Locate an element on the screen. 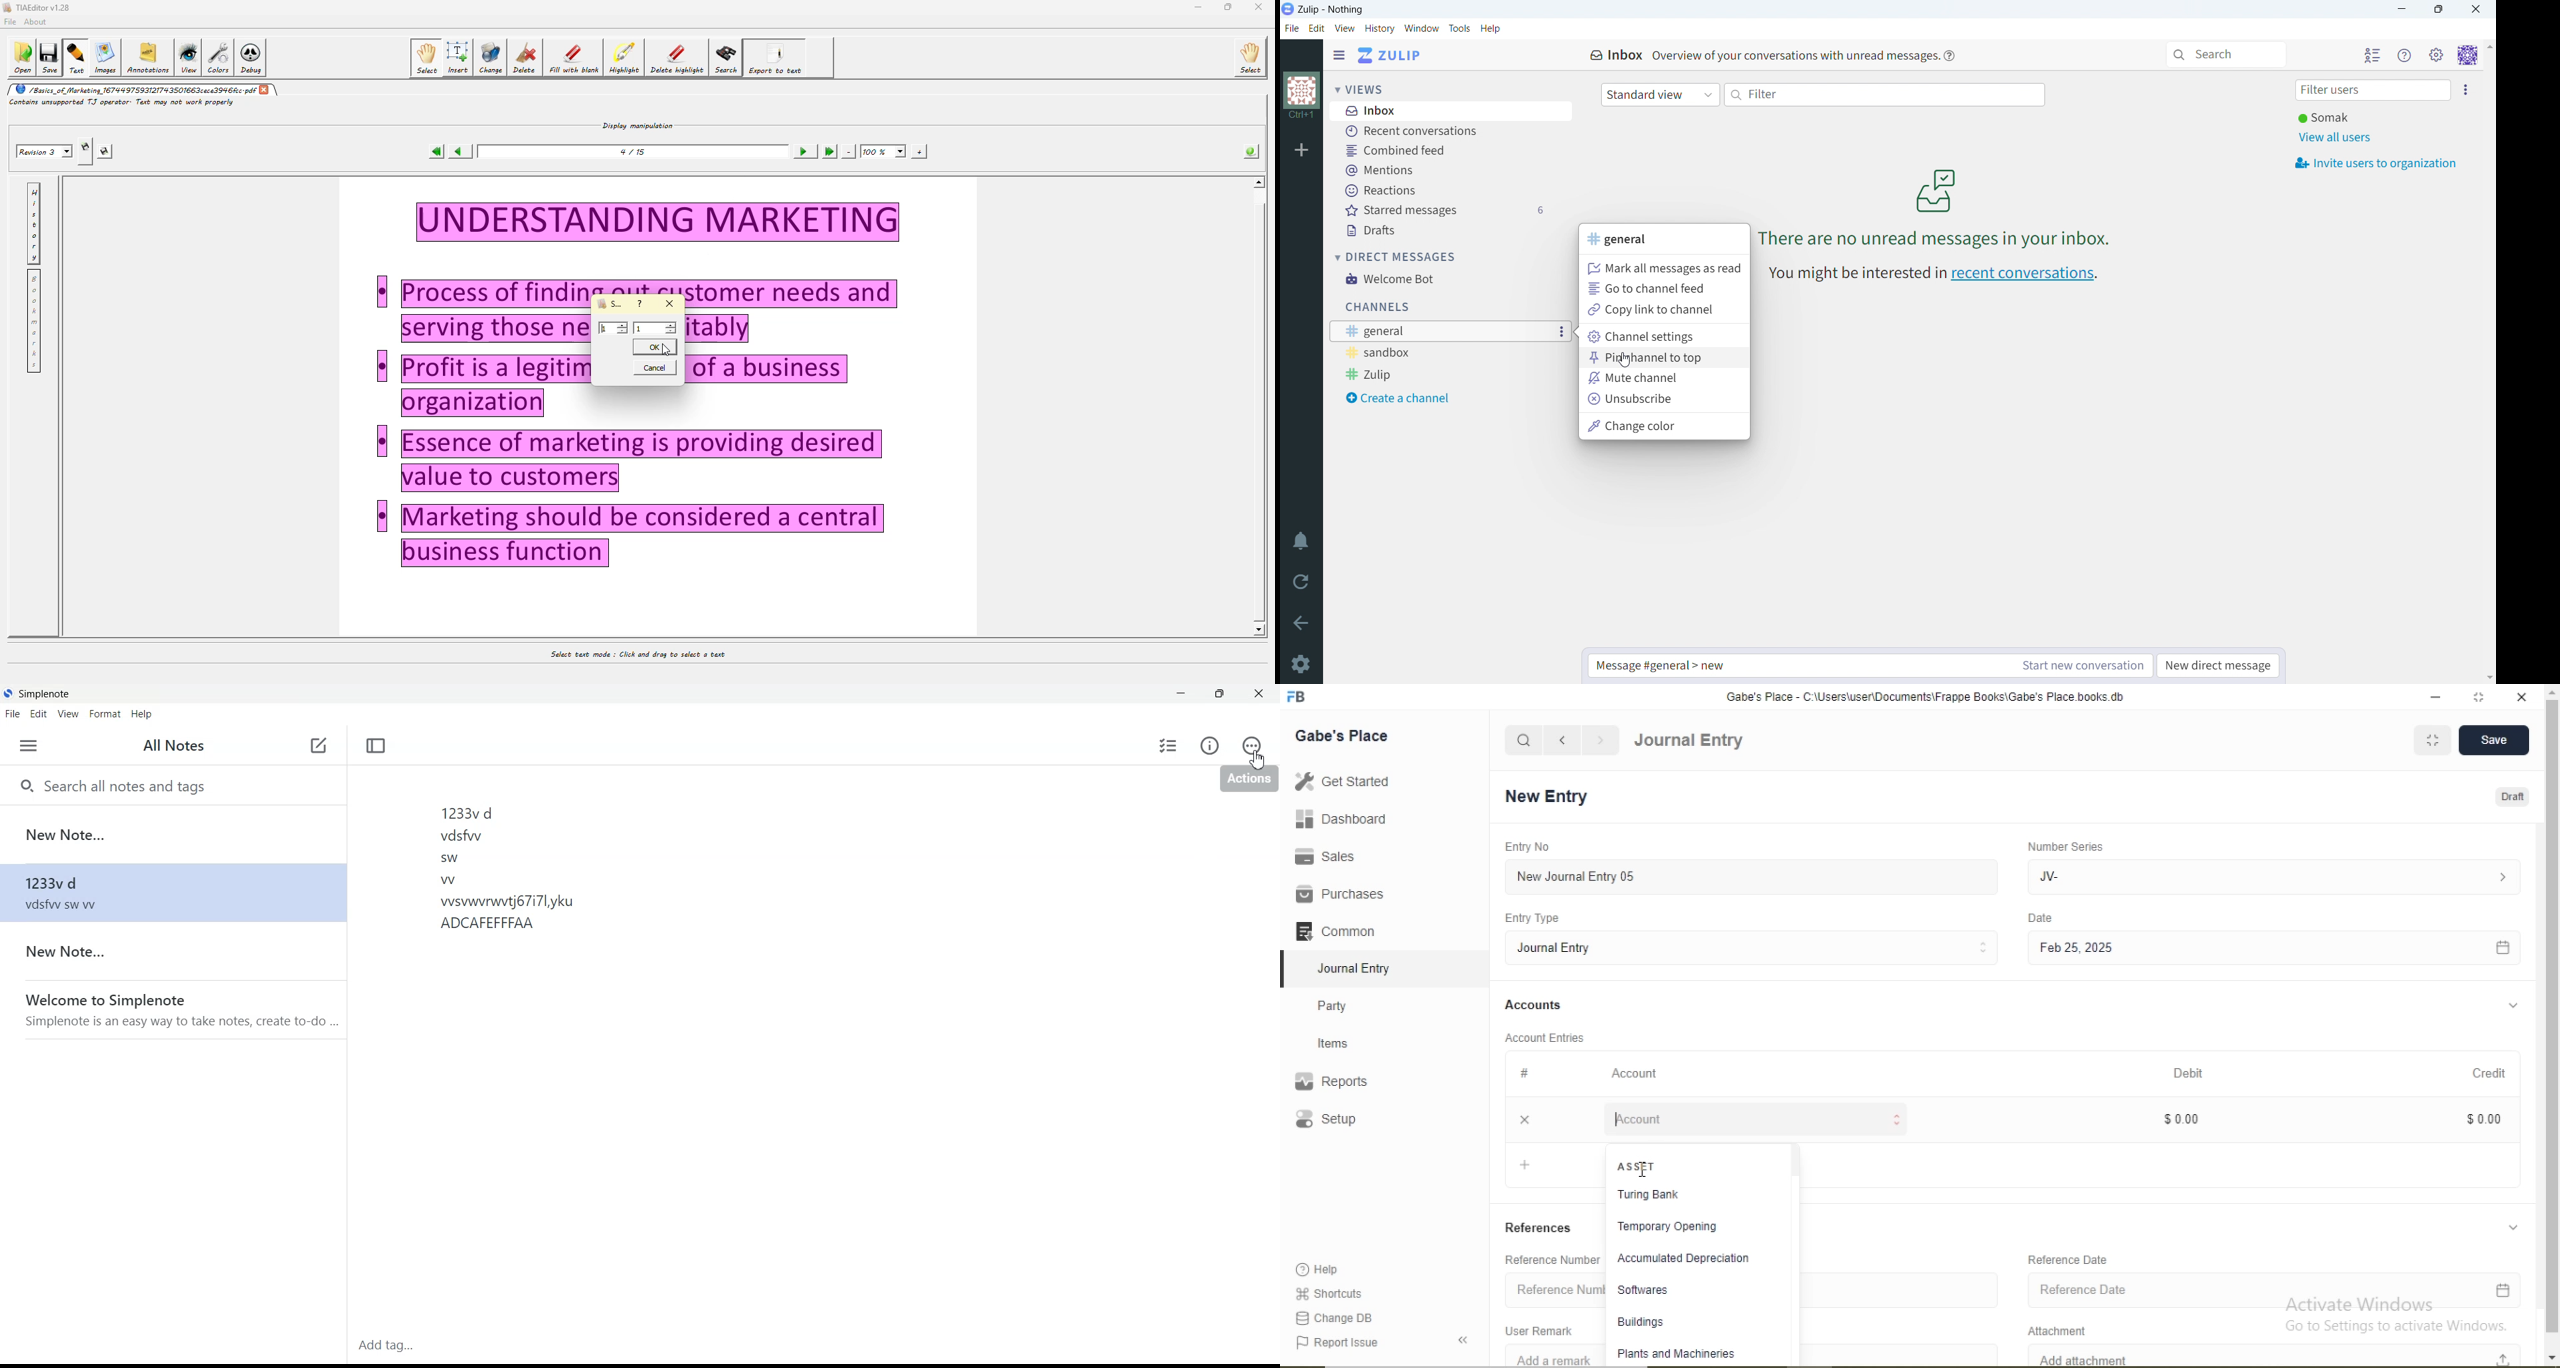  inbox is located at coordinates (1442, 112).